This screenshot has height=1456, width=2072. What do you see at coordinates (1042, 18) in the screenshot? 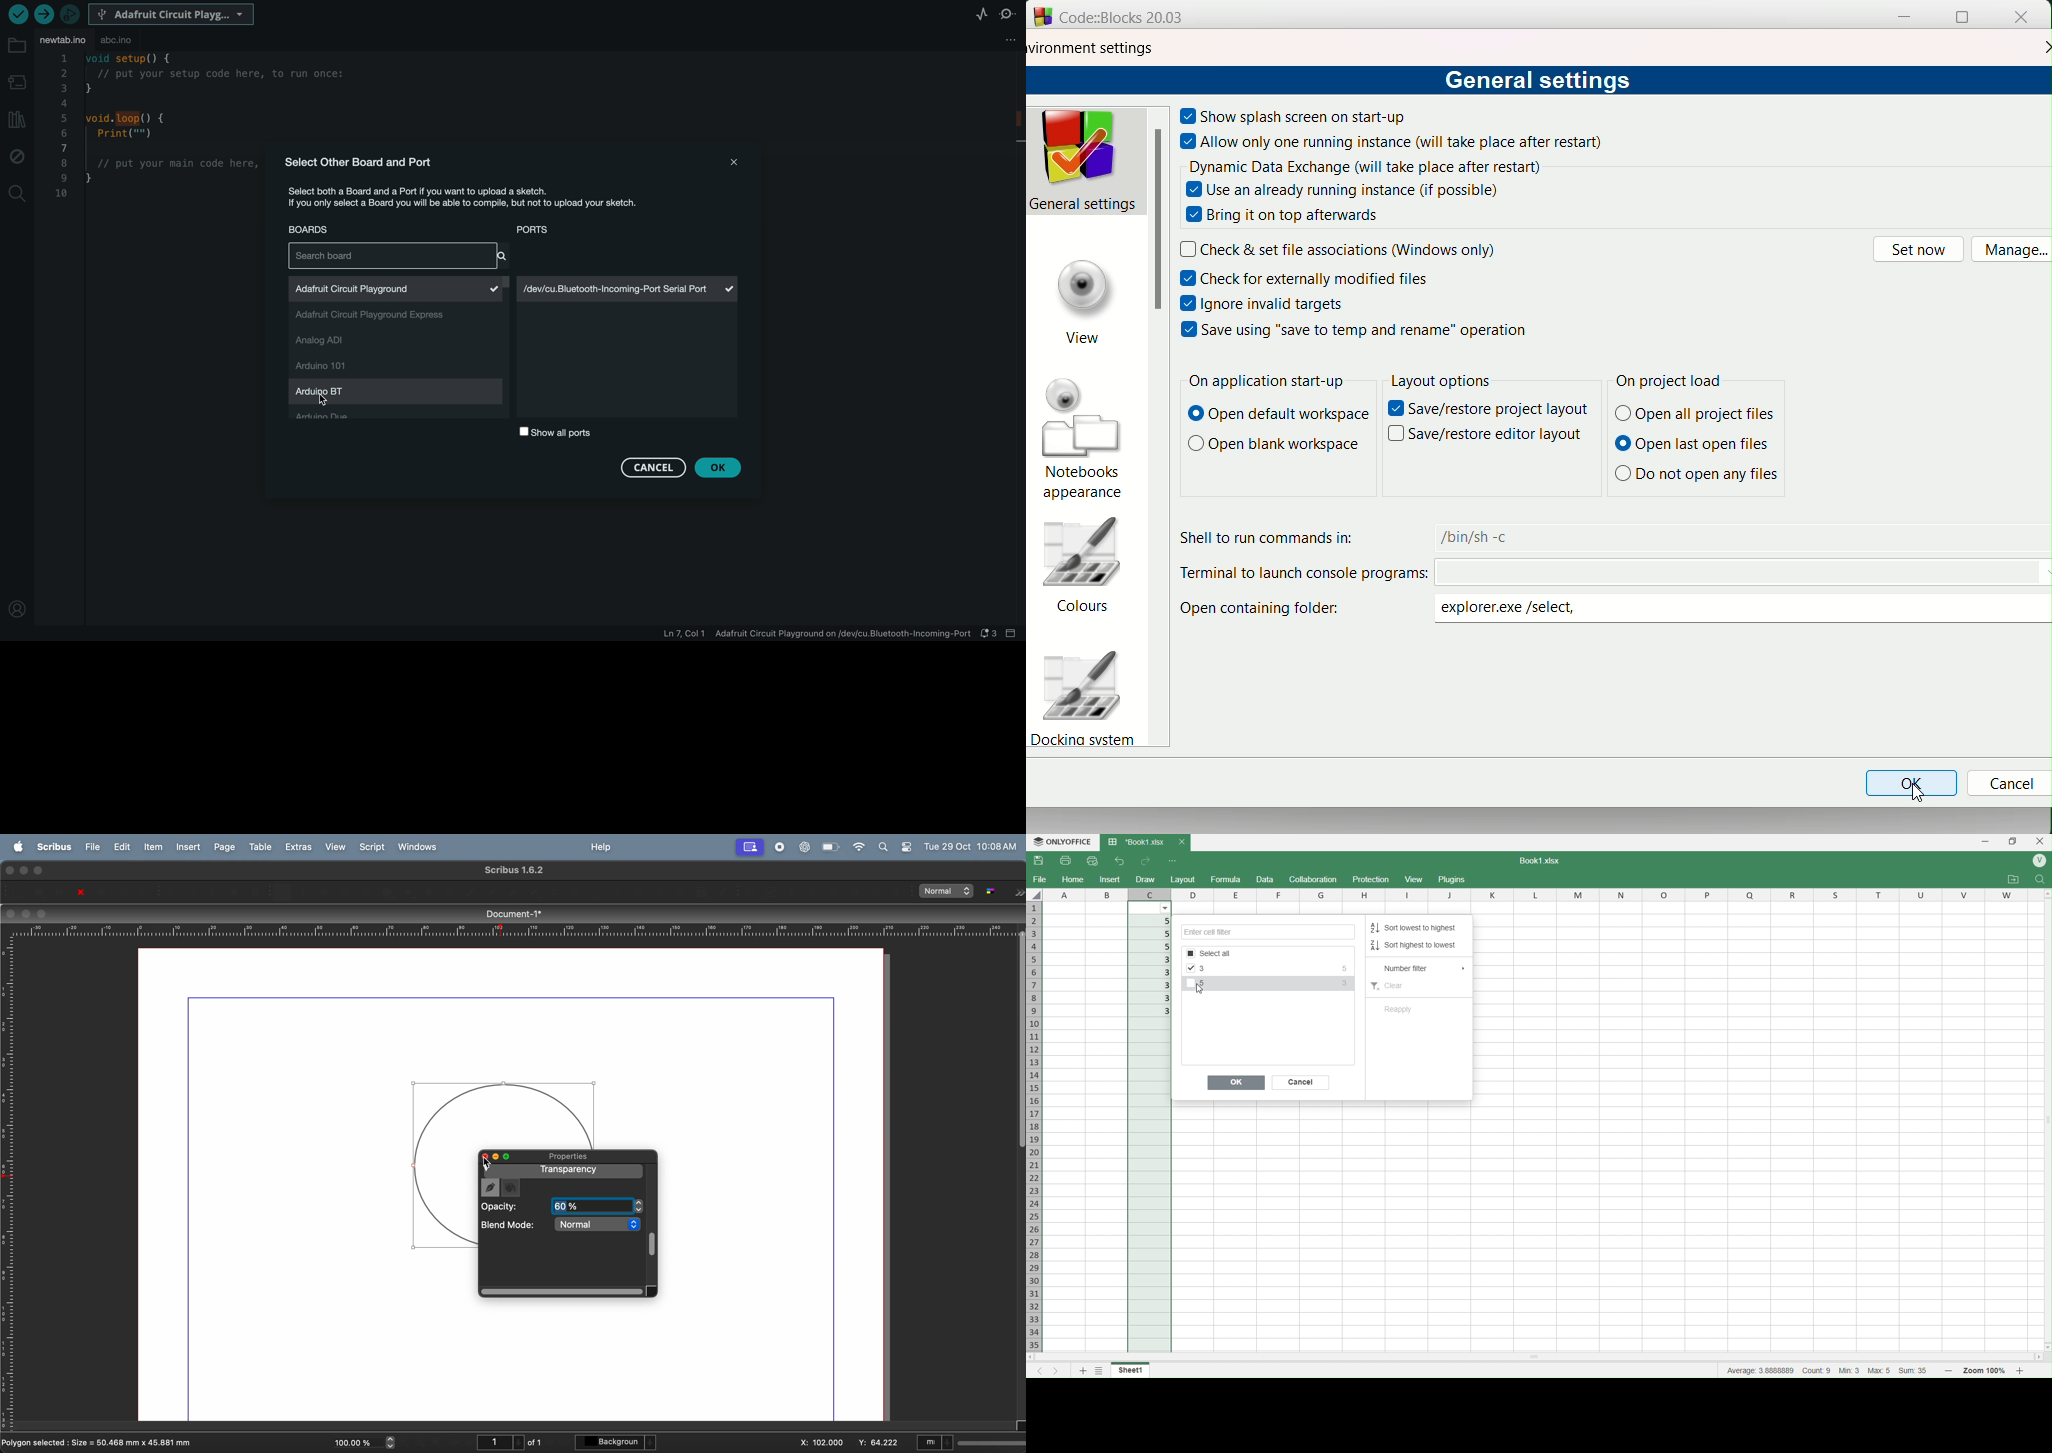
I see `logo and name` at bounding box center [1042, 18].